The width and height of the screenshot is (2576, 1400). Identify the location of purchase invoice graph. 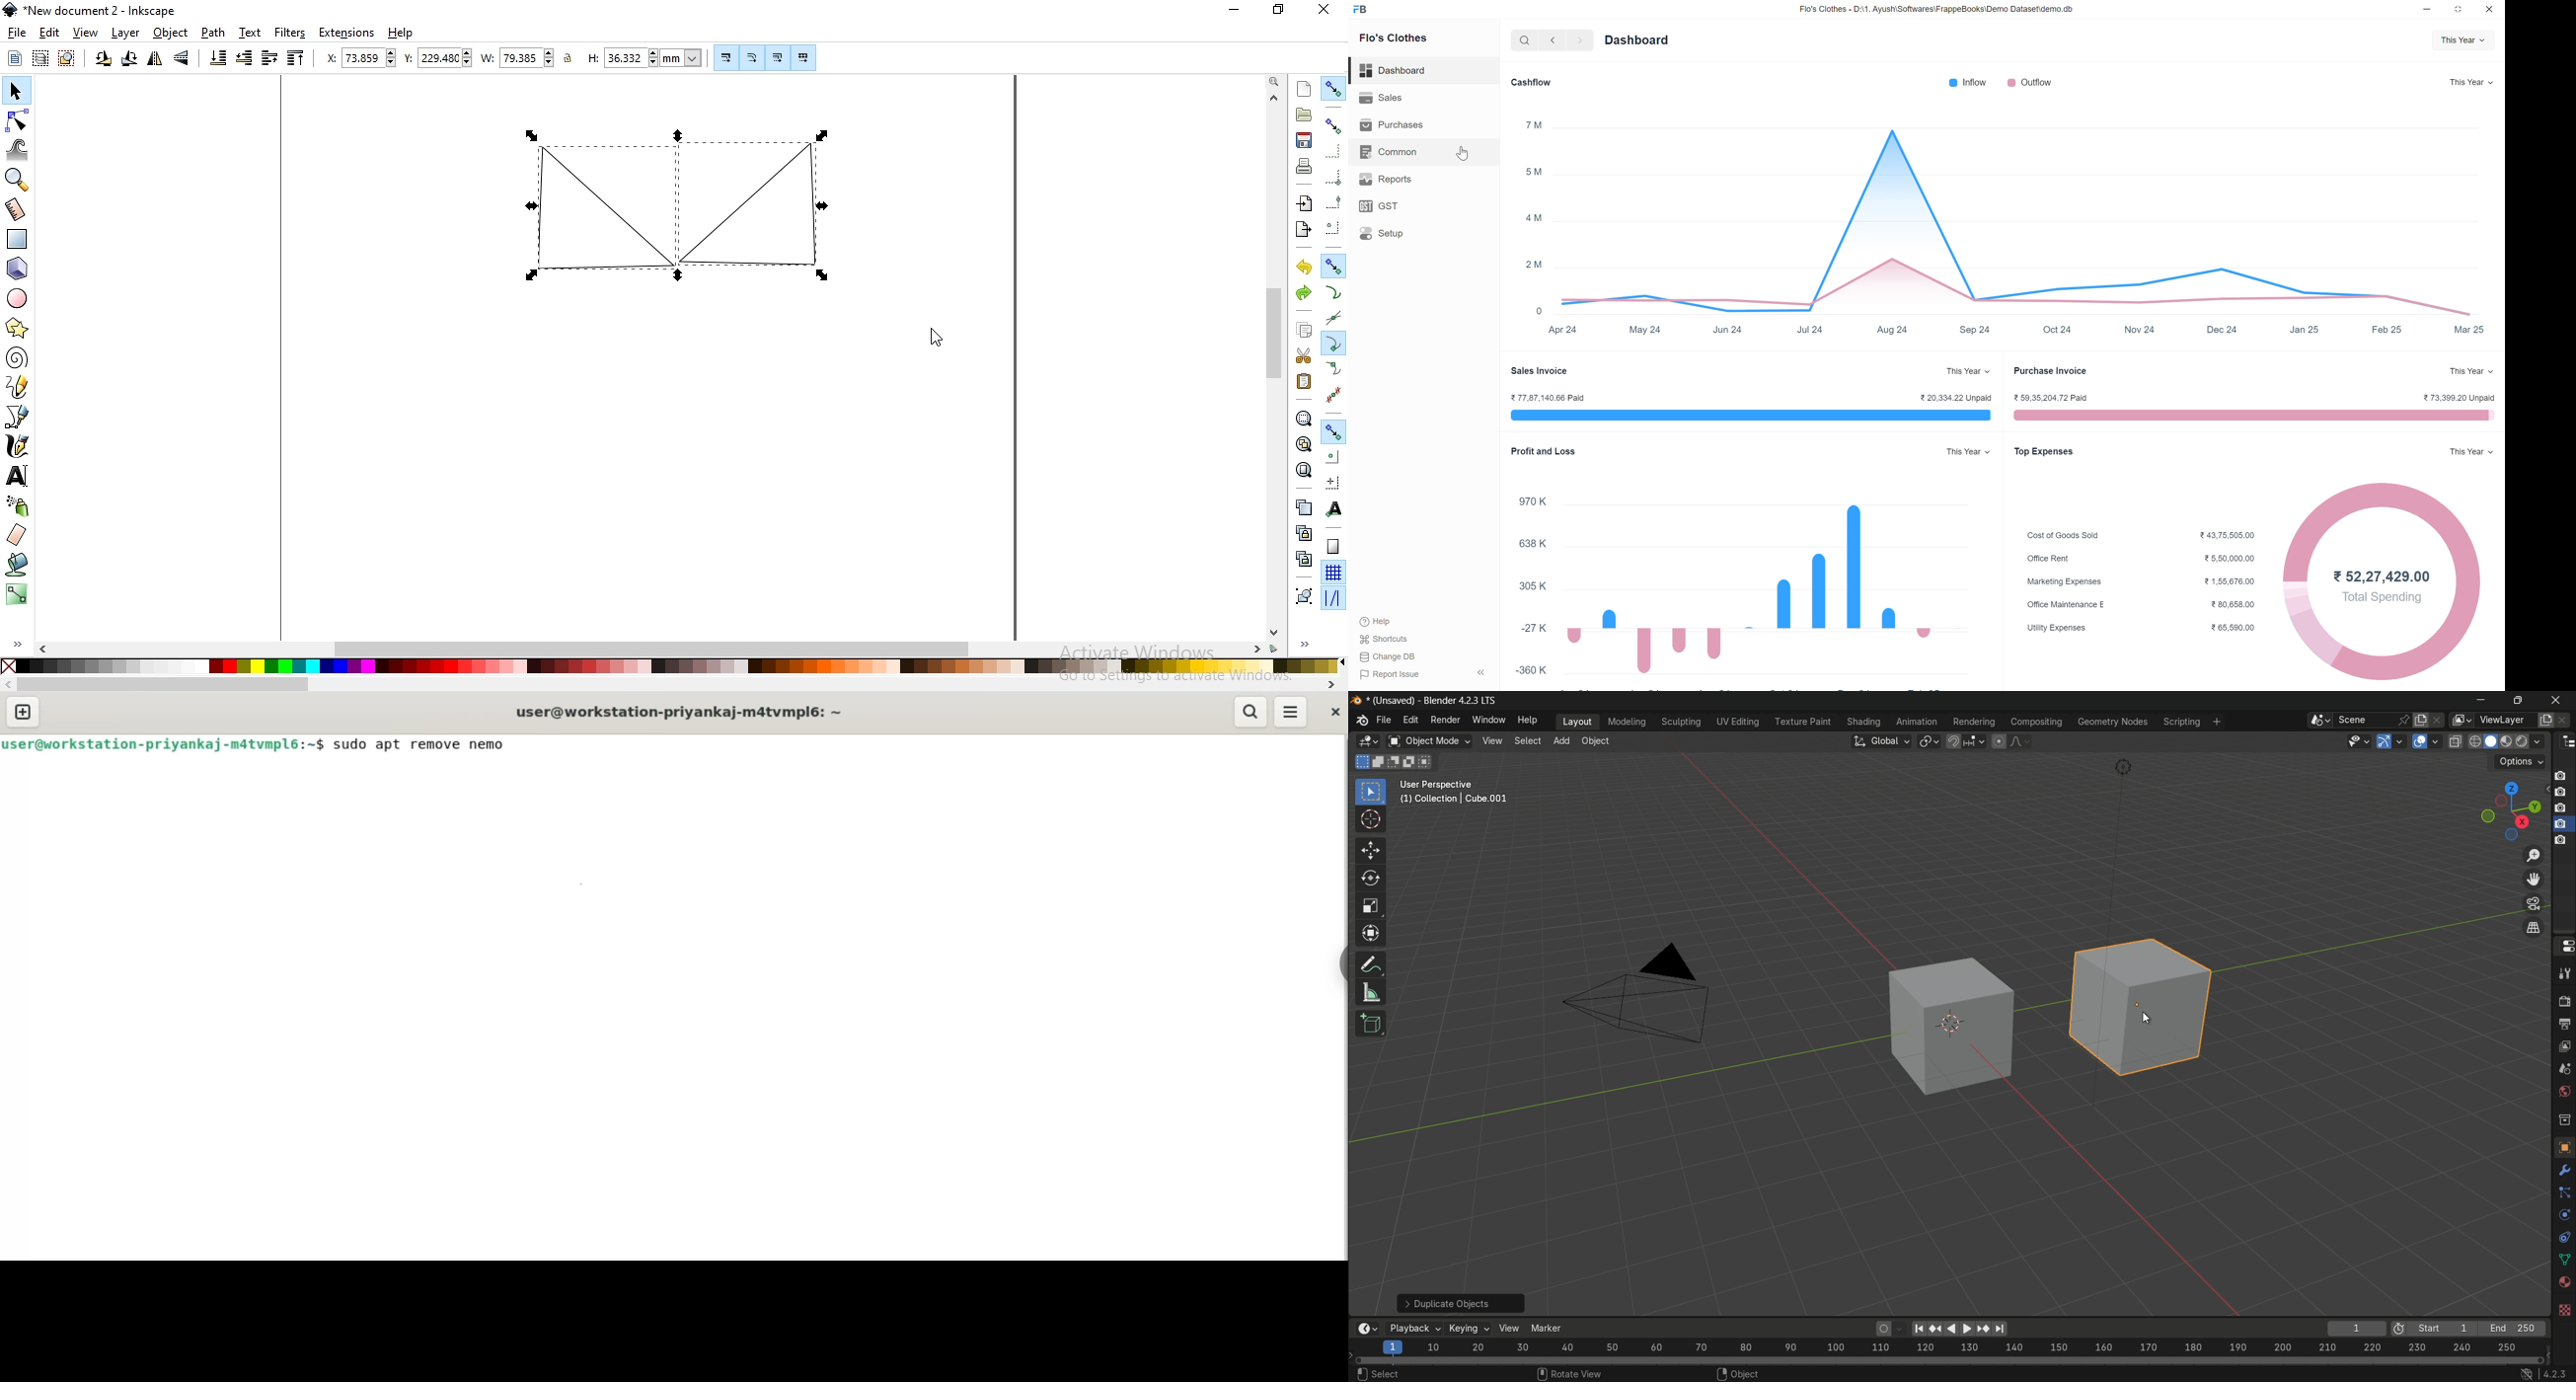
(2253, 409).